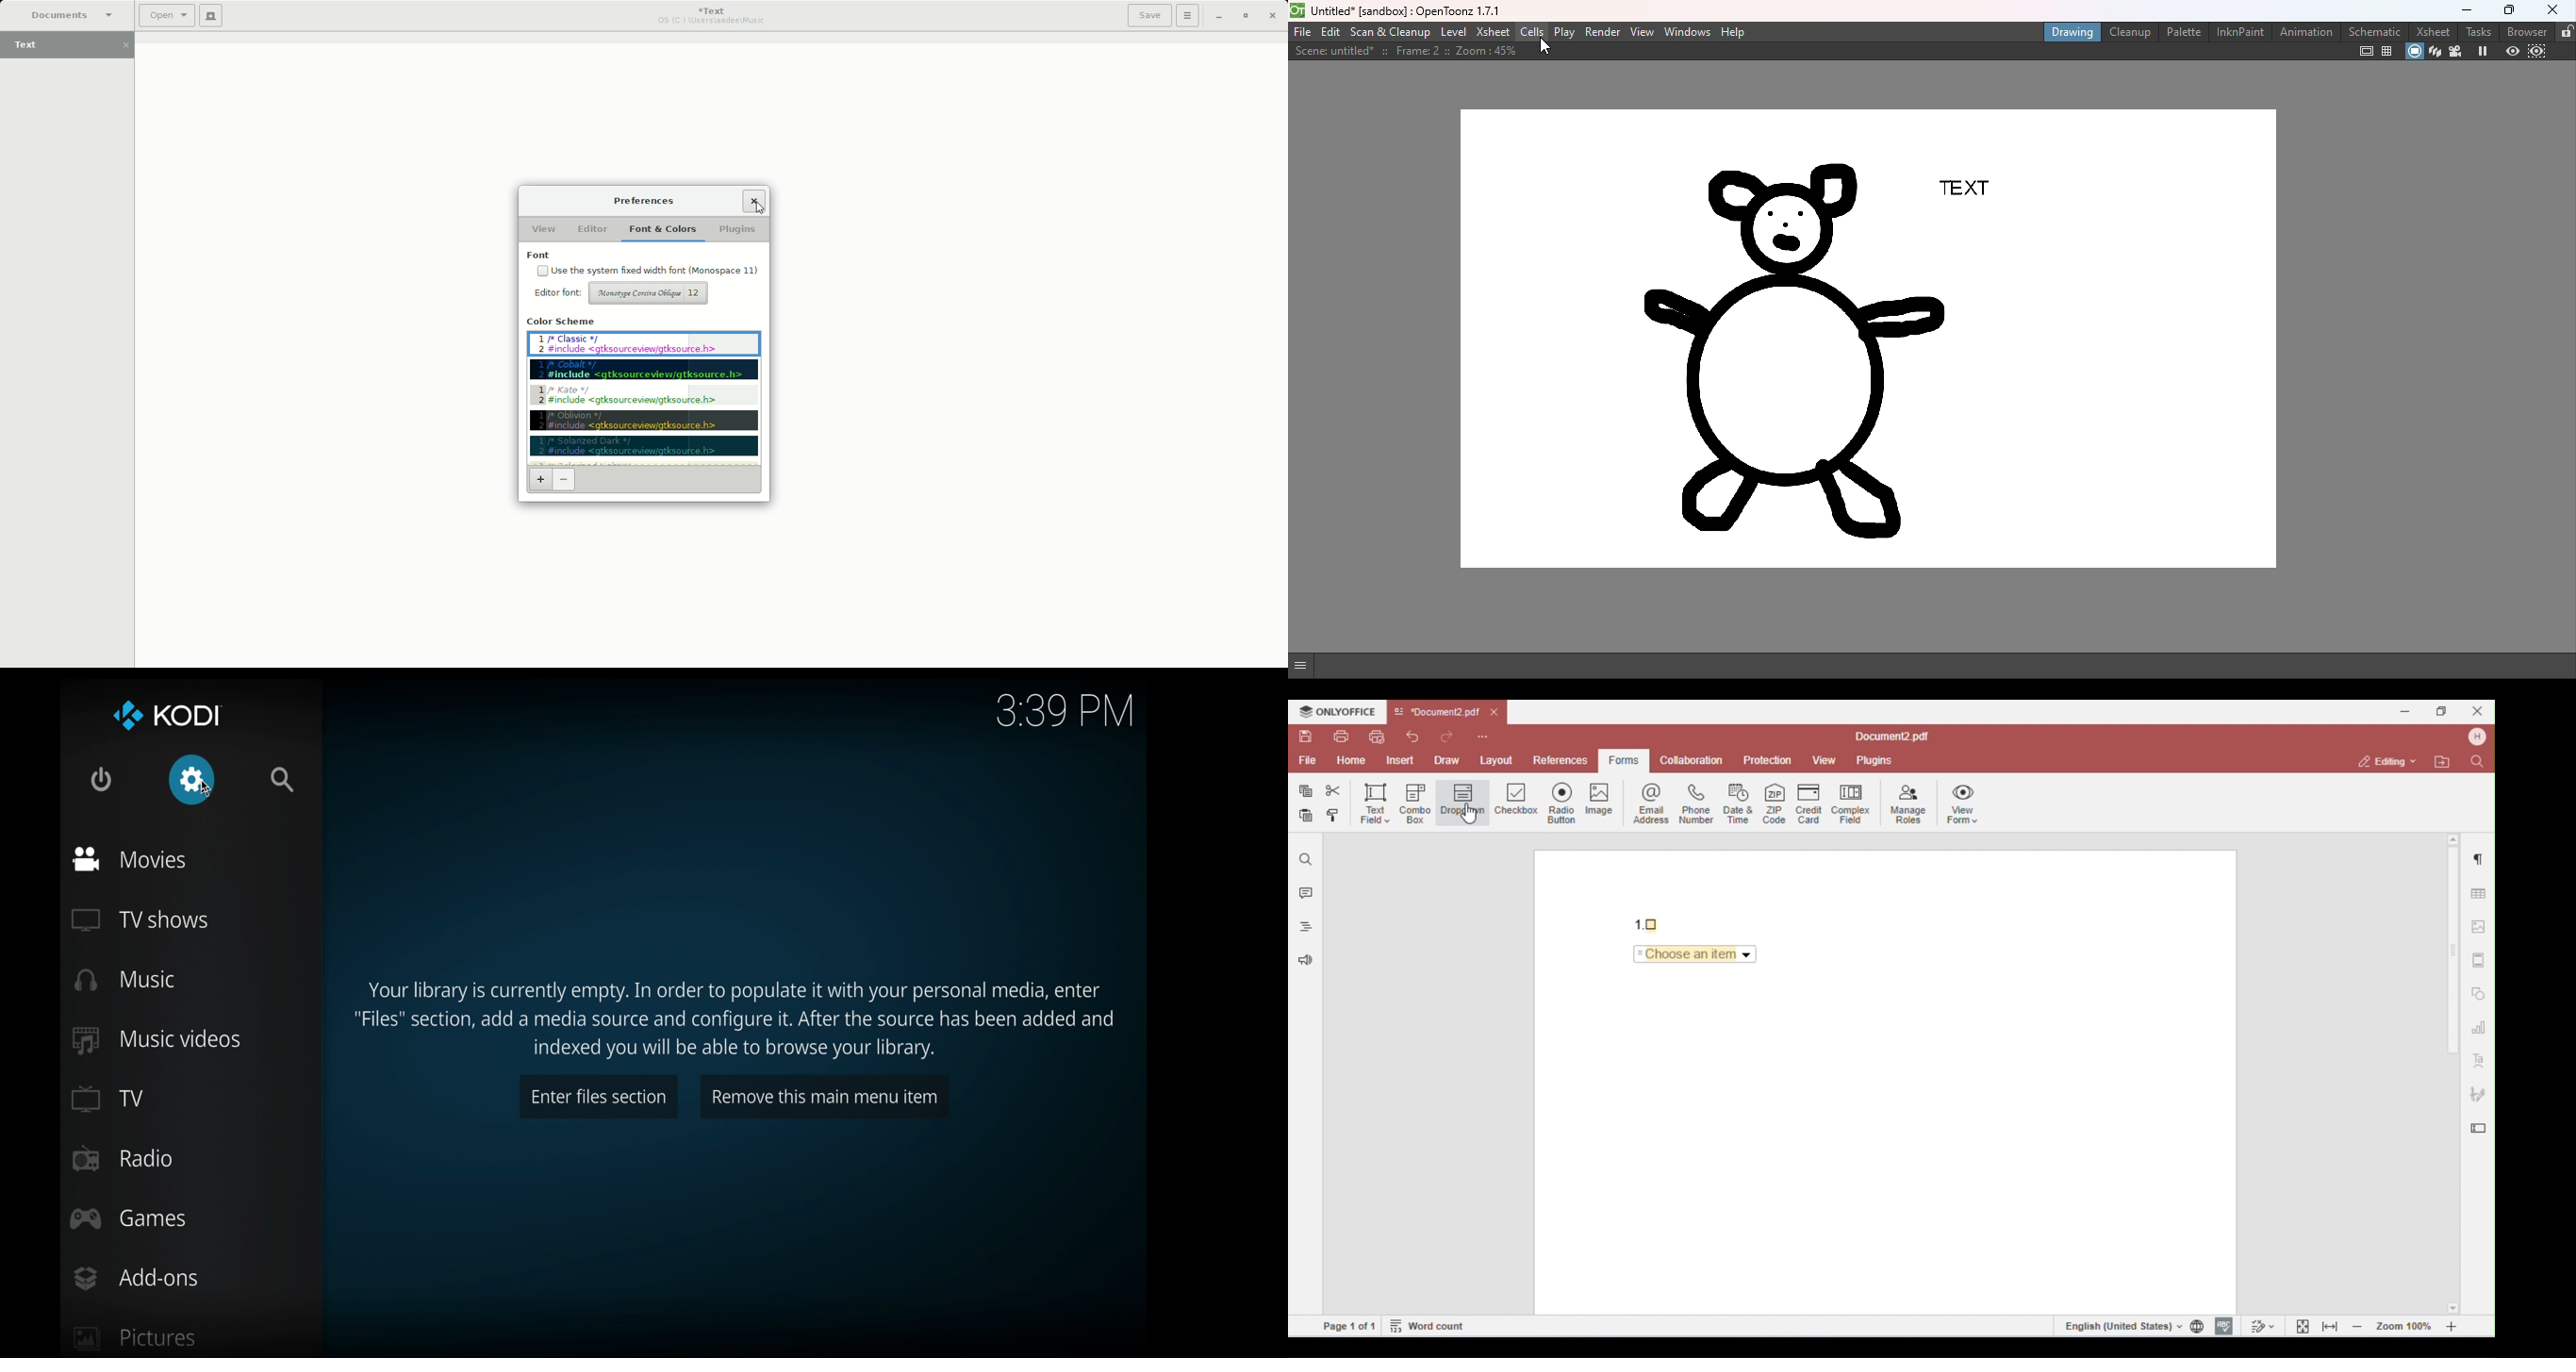  I want to click on time, so click(1064, 712).